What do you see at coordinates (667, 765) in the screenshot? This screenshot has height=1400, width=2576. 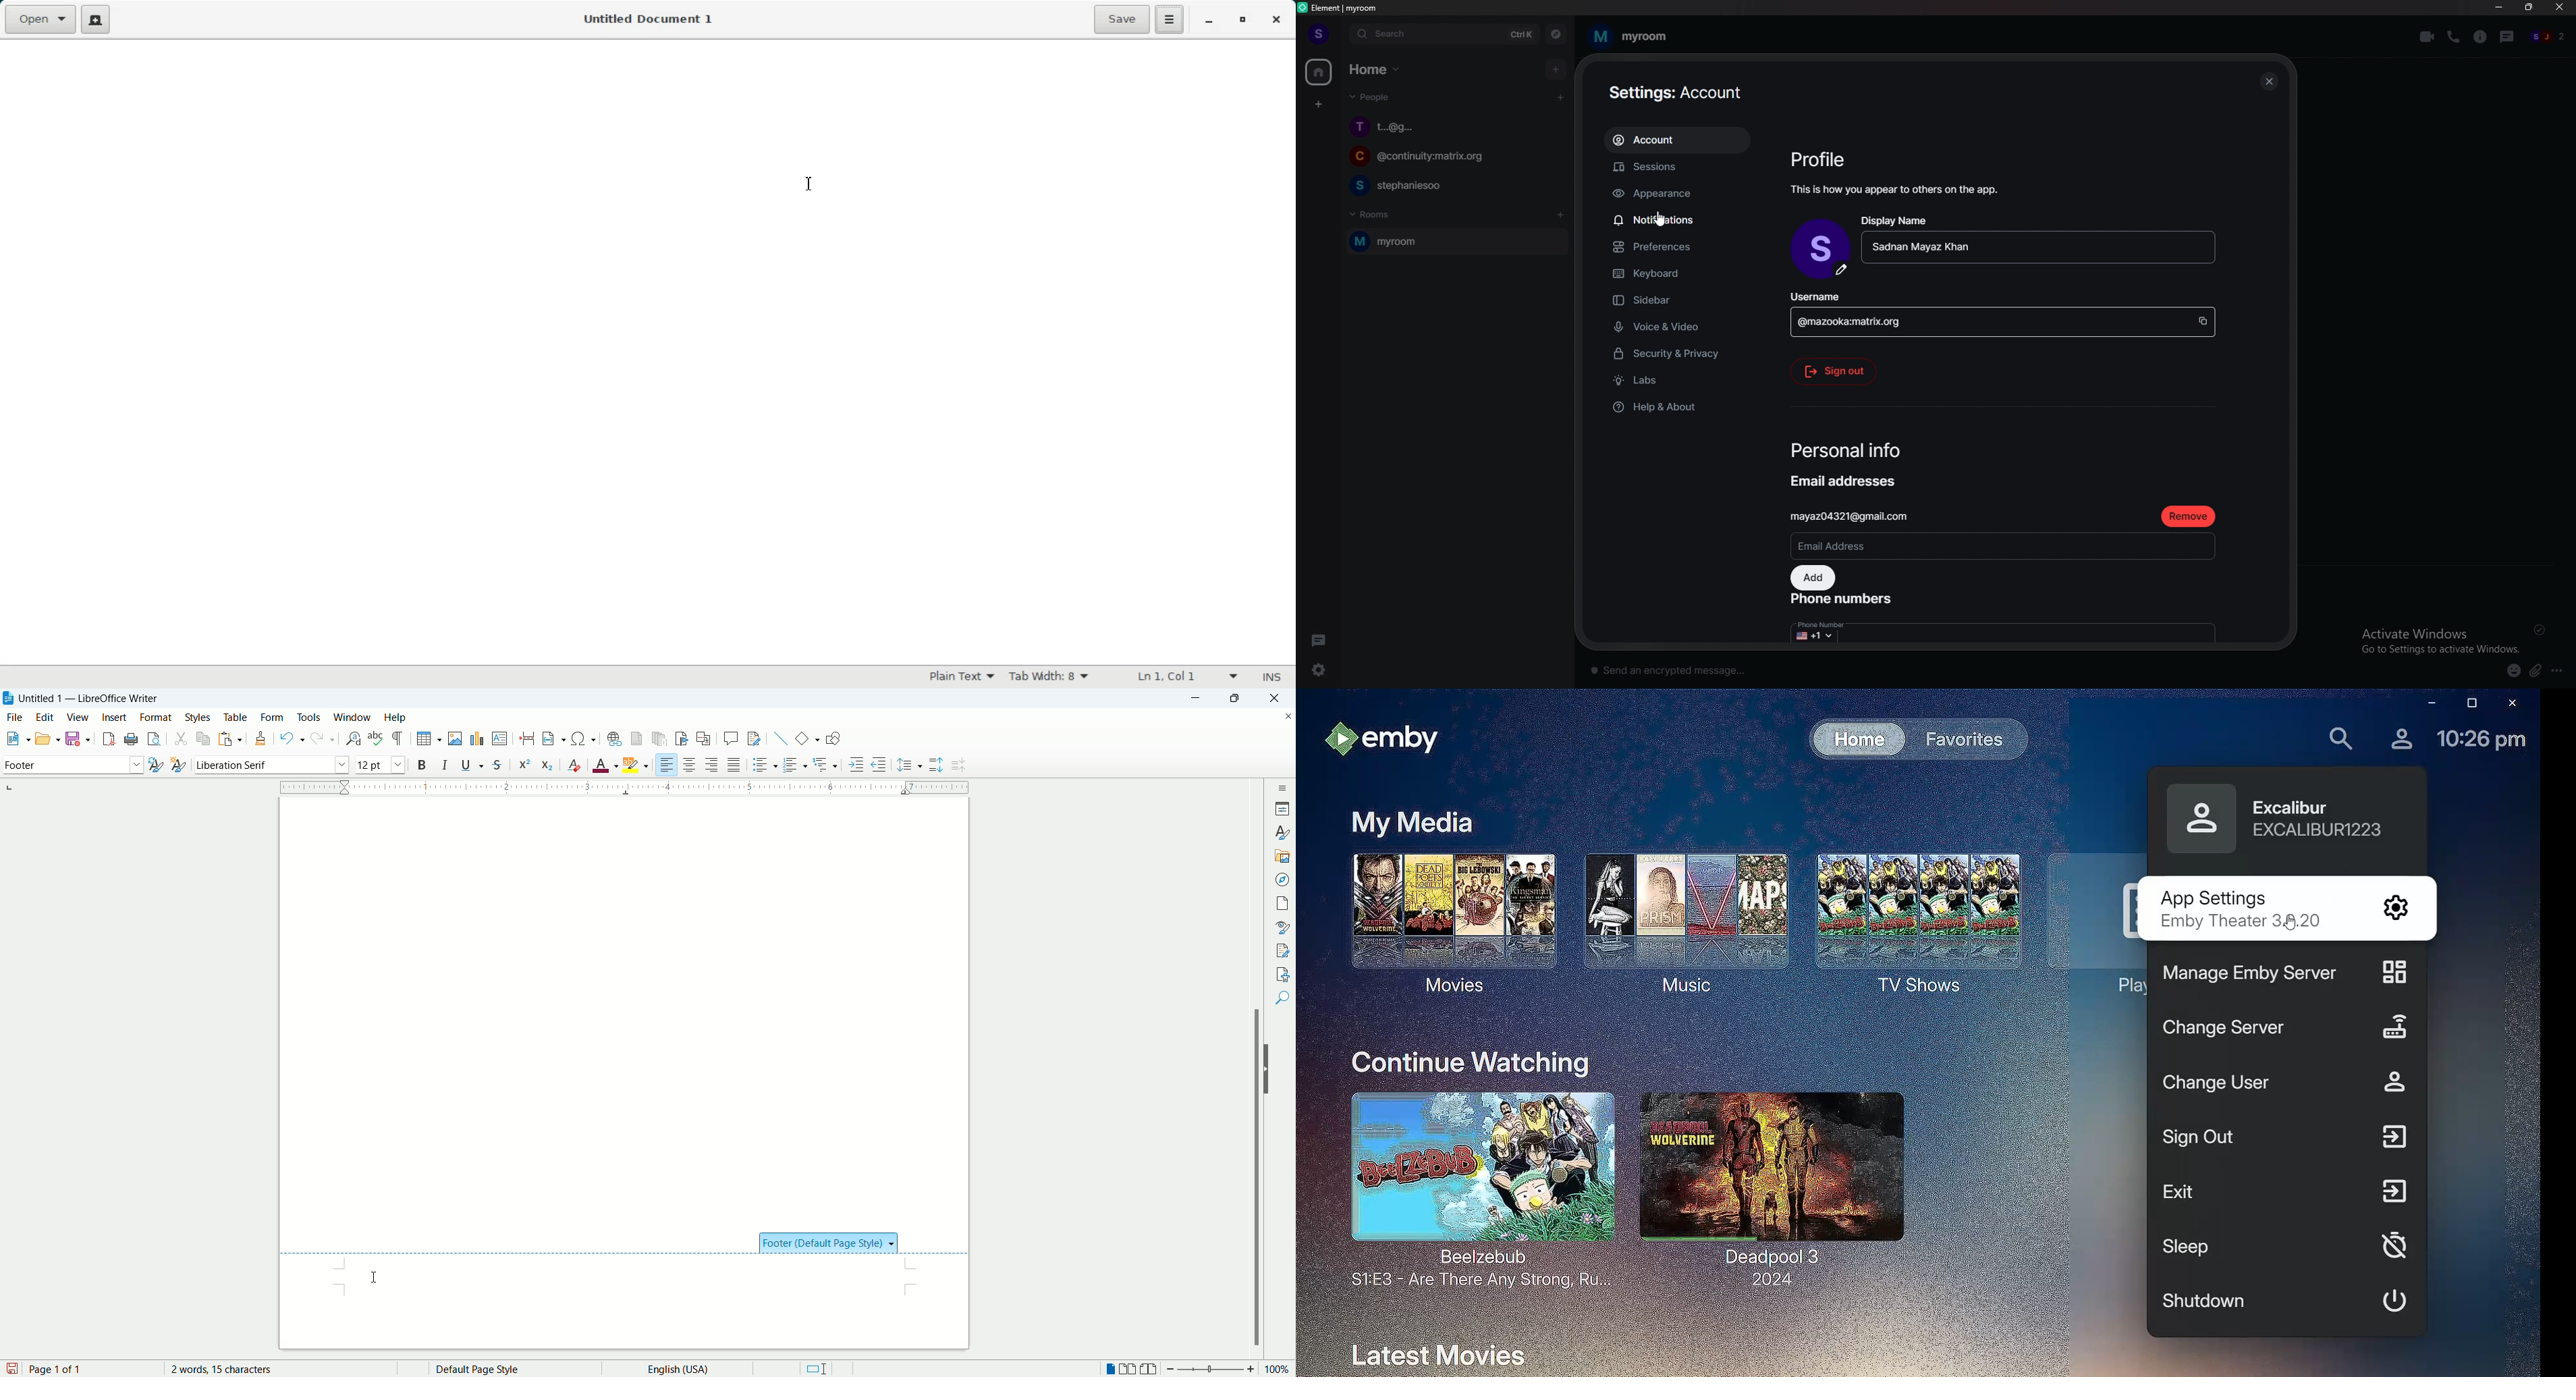 I see `align left` at bounding box center [667, 765].